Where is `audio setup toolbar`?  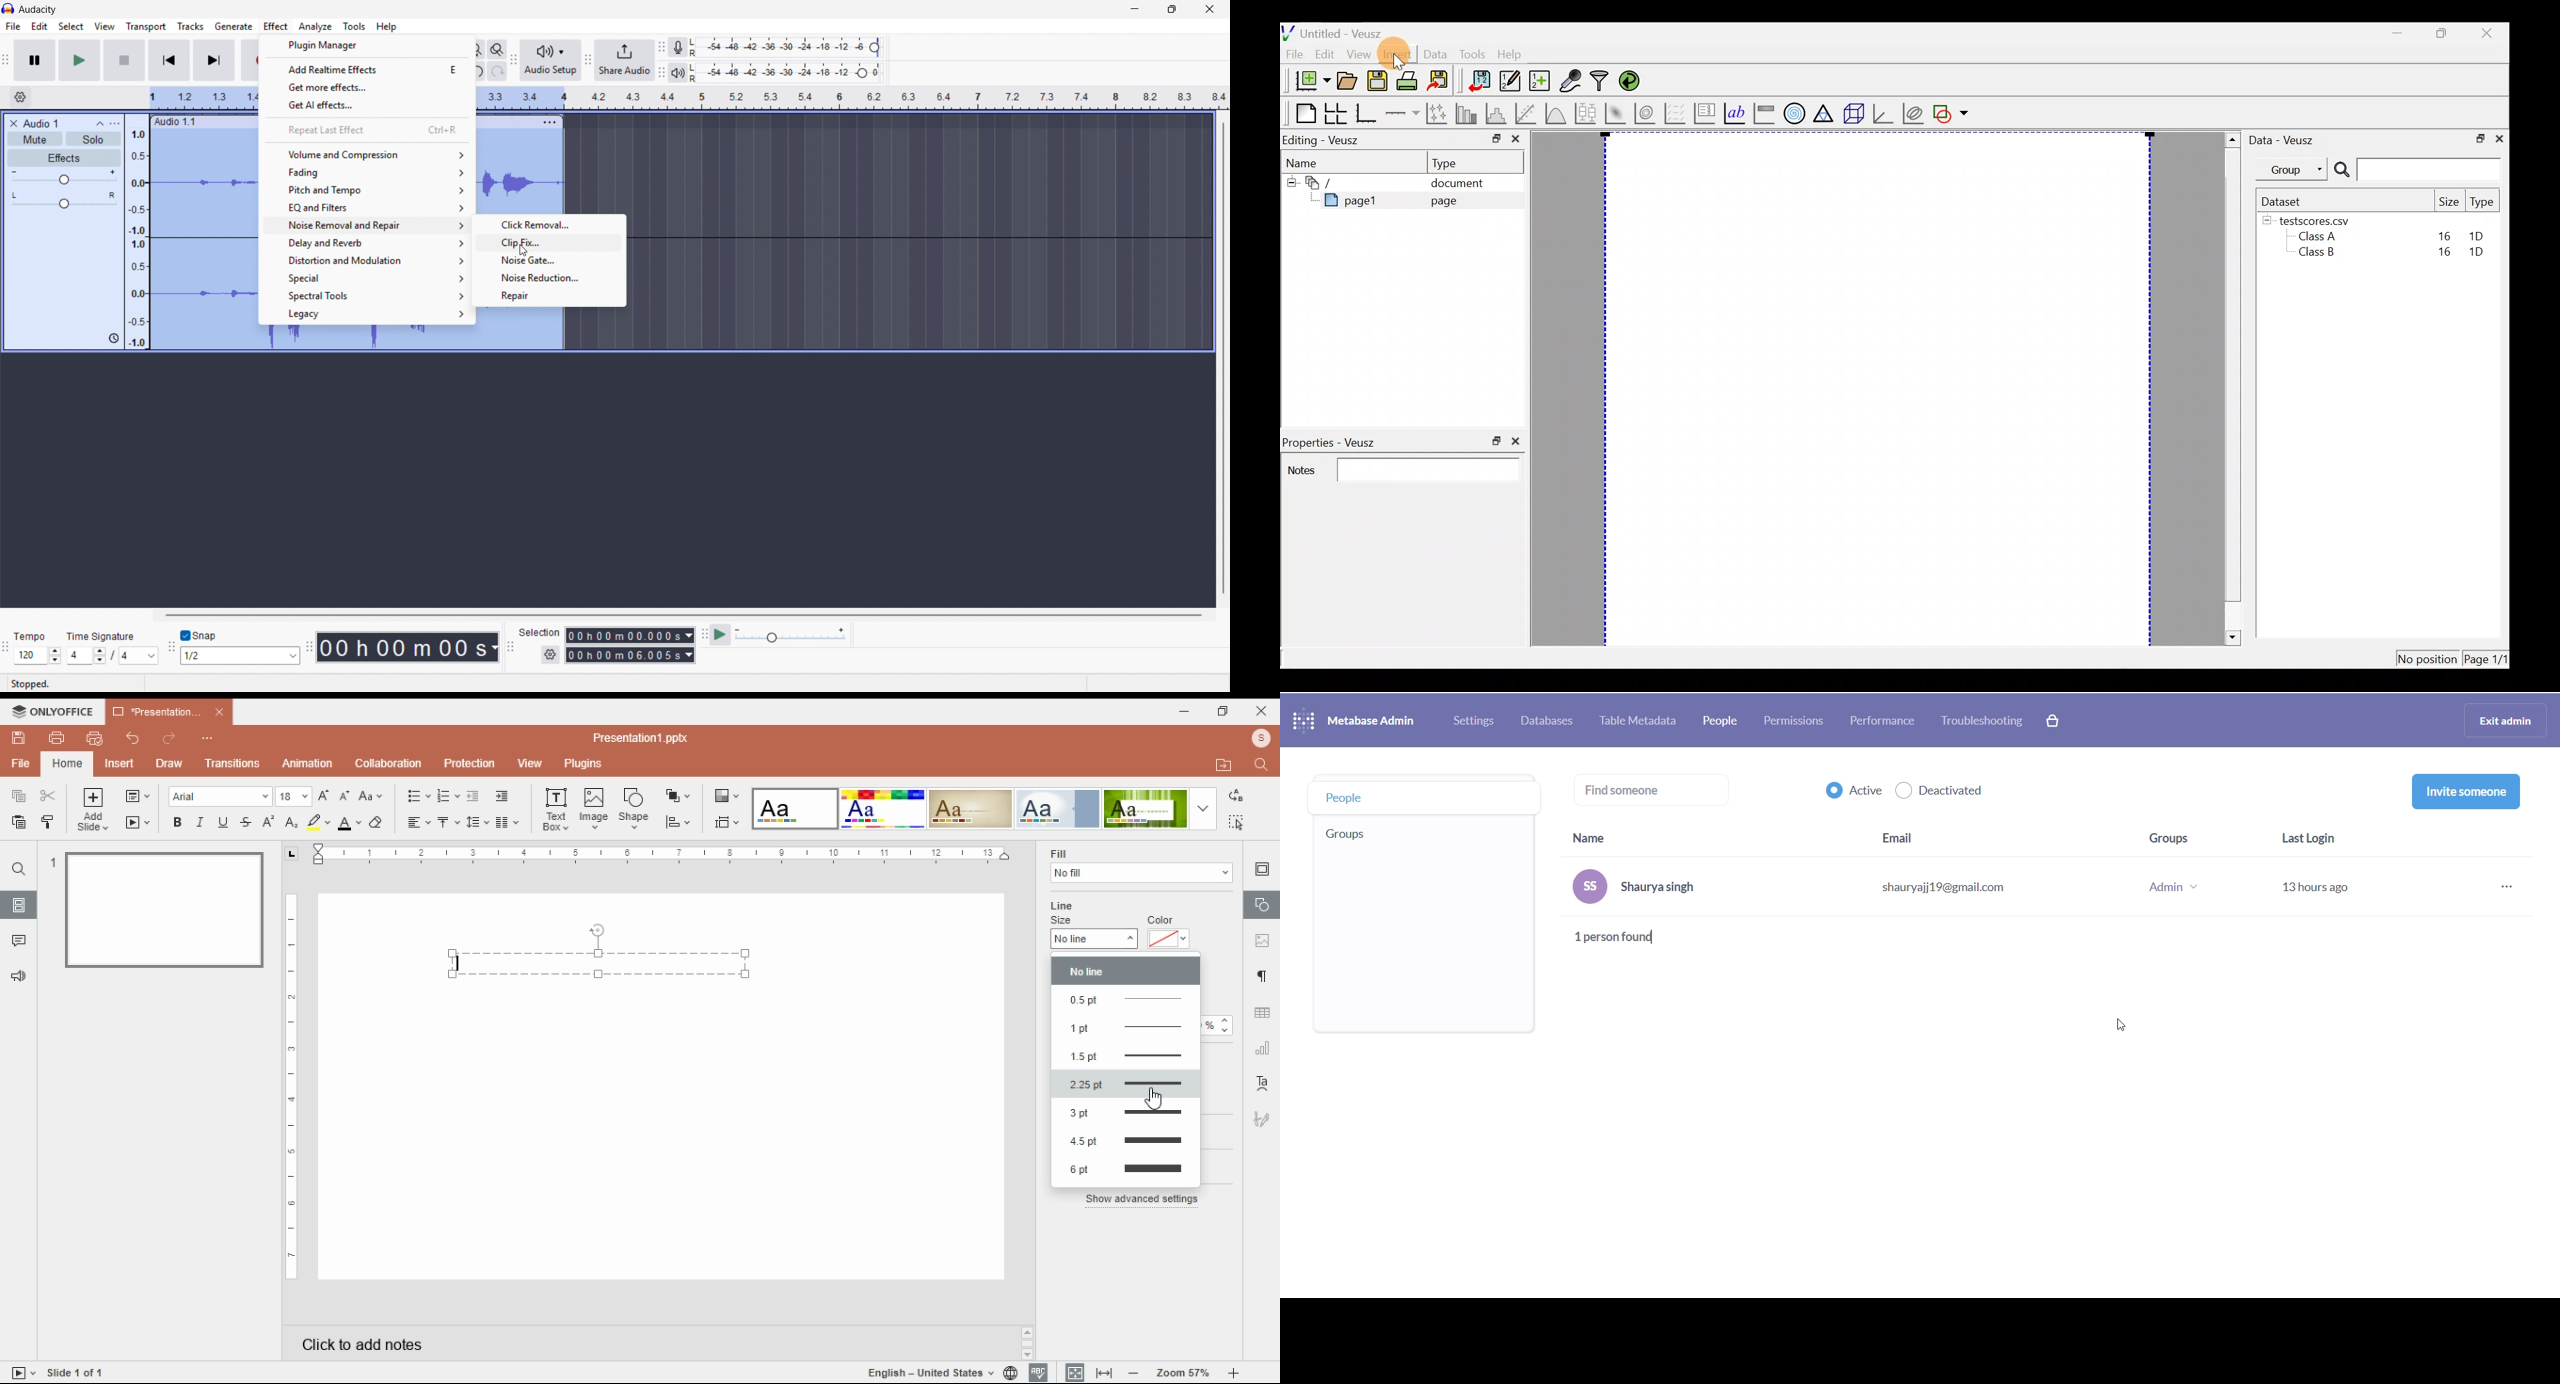 audio setup toolbar is located at coordinates (513, 62).